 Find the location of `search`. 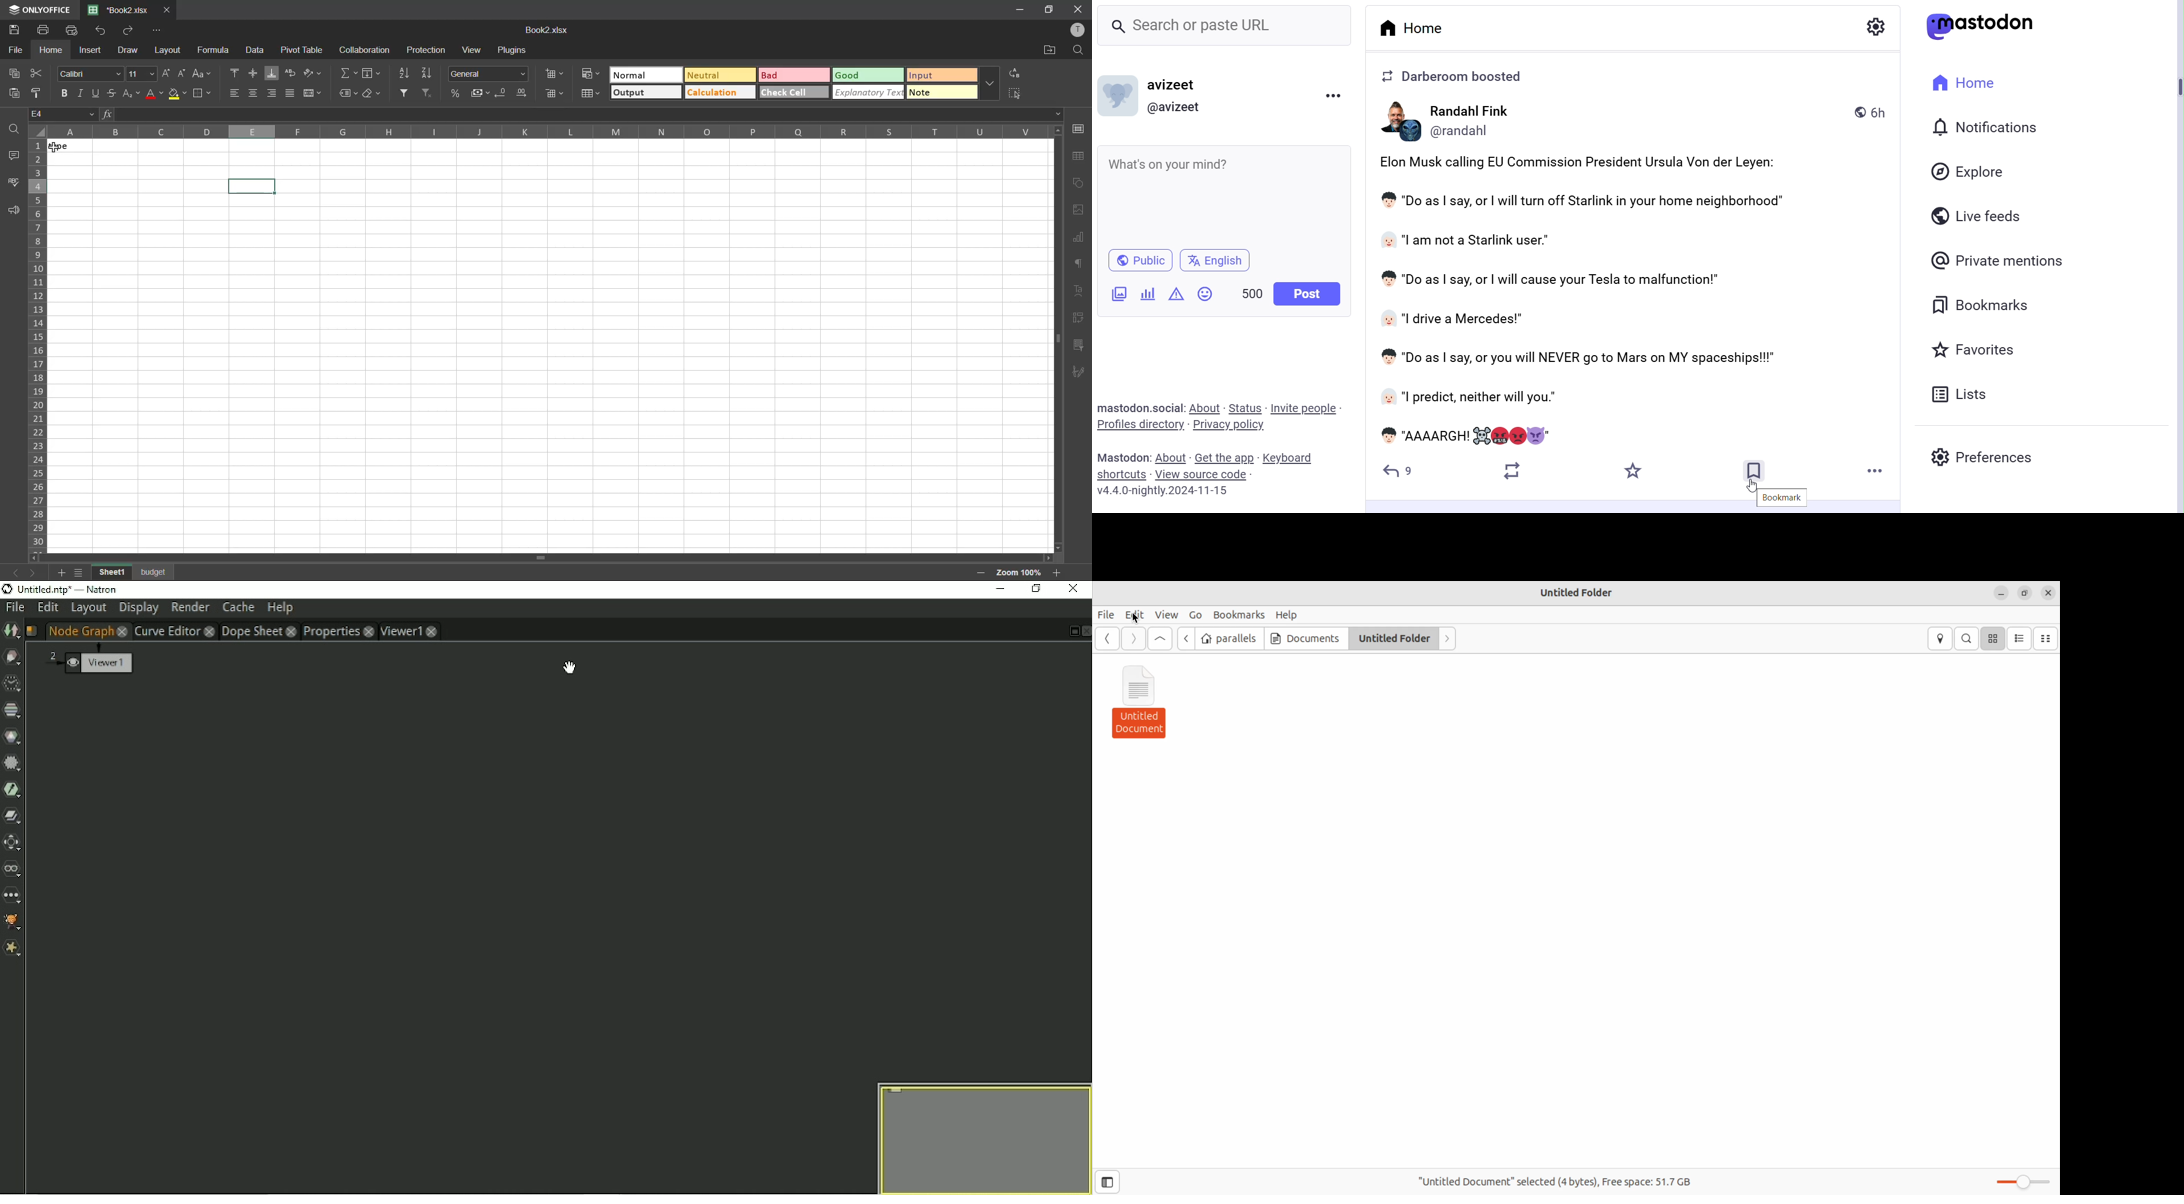

search is located at coordinates (1968, 638).